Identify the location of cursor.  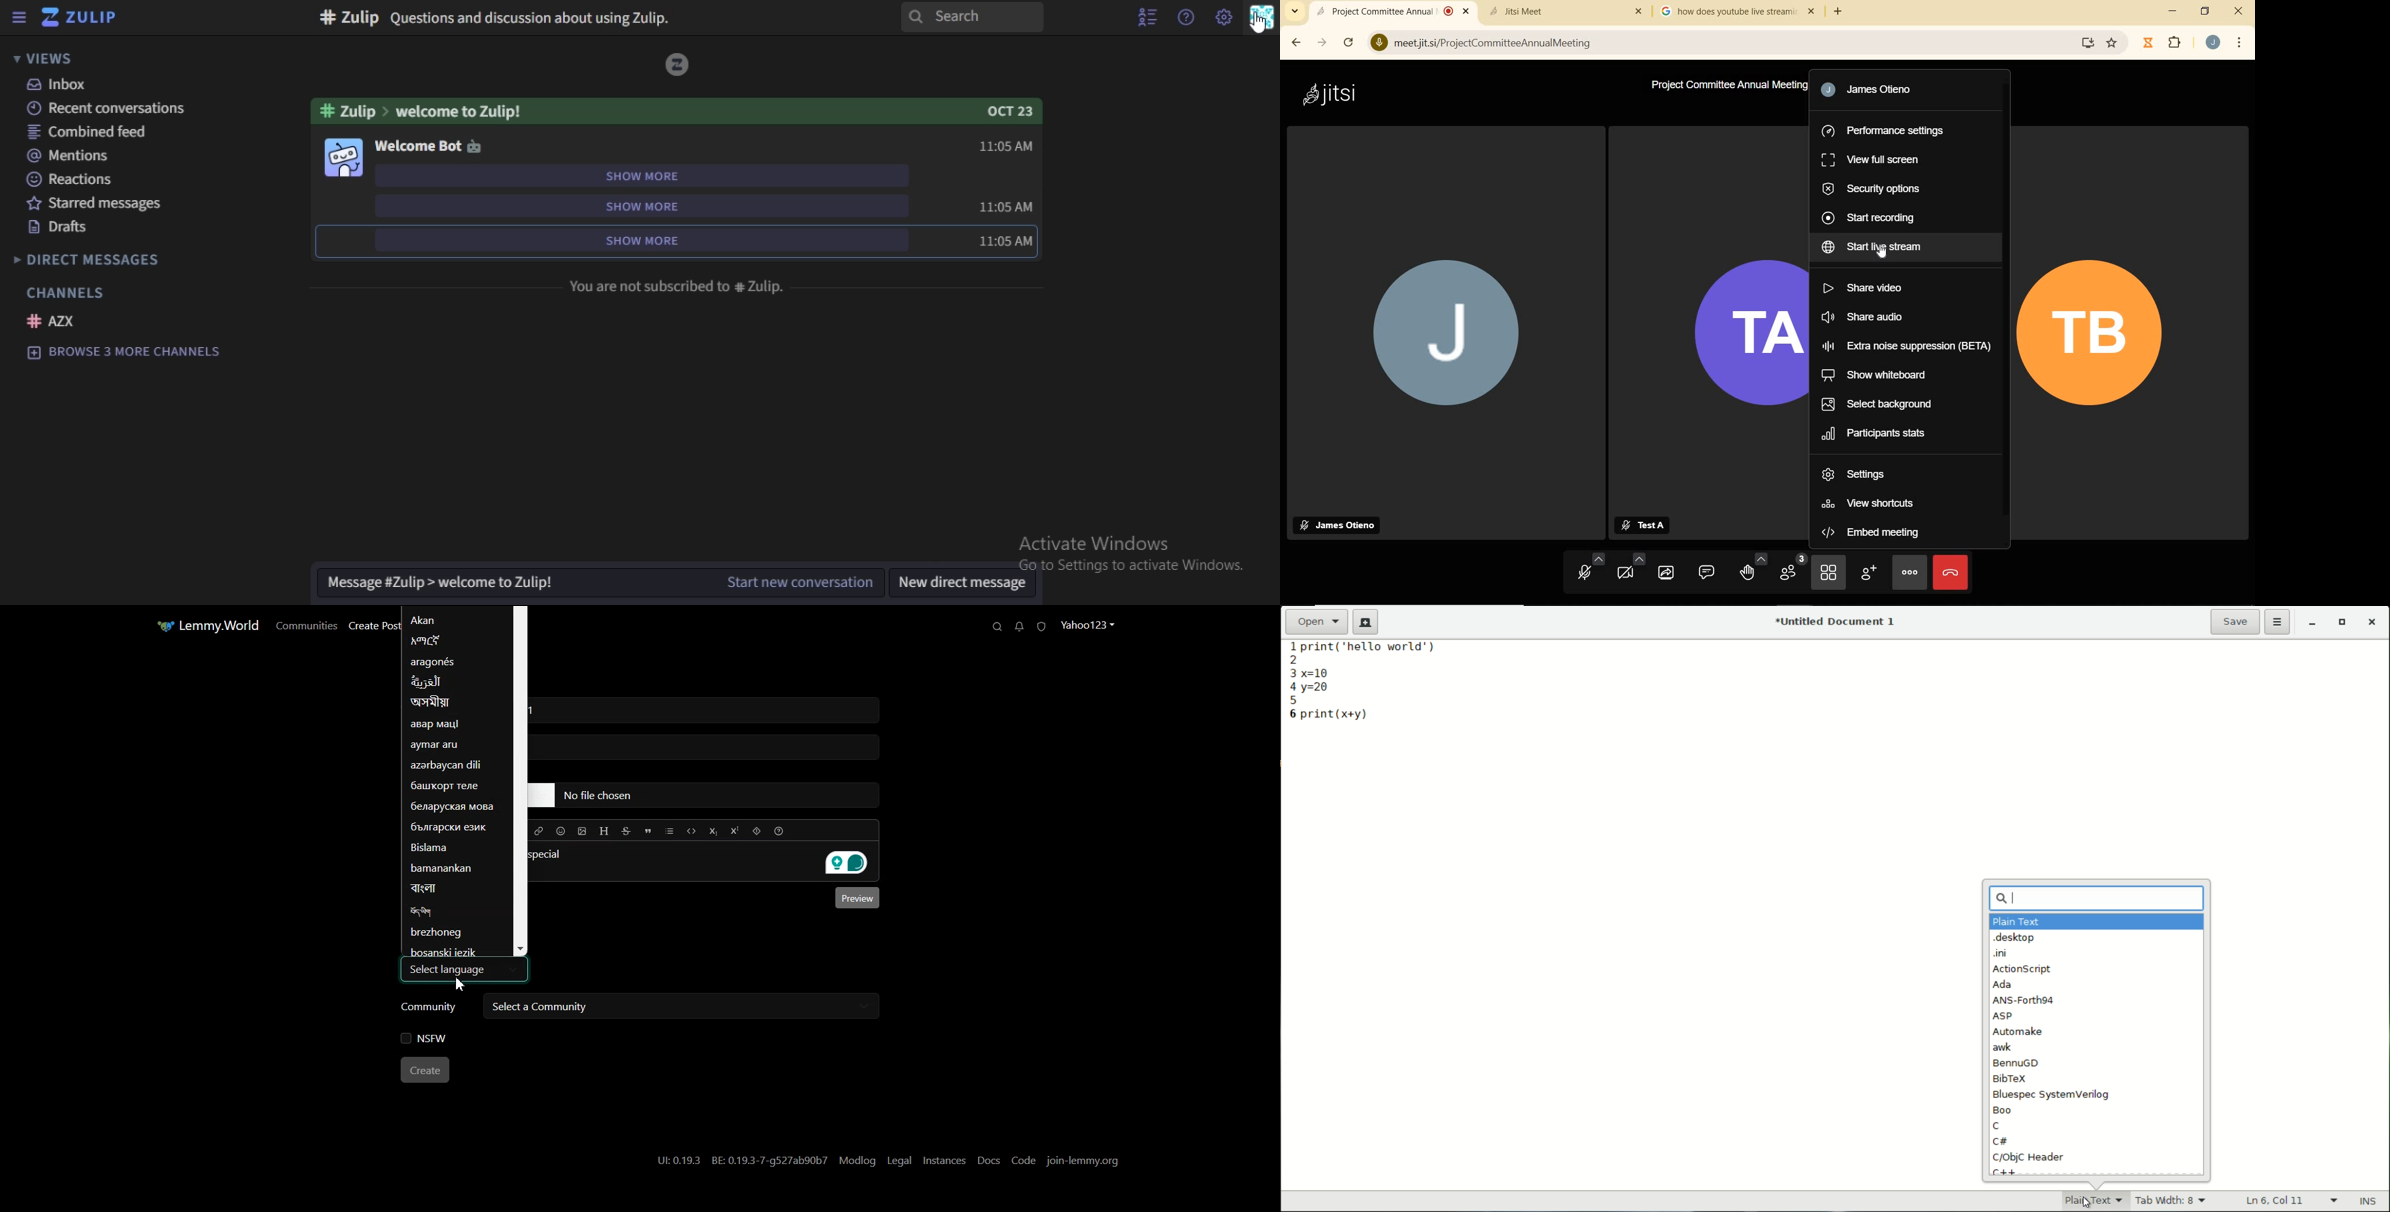
(2085, 1200).